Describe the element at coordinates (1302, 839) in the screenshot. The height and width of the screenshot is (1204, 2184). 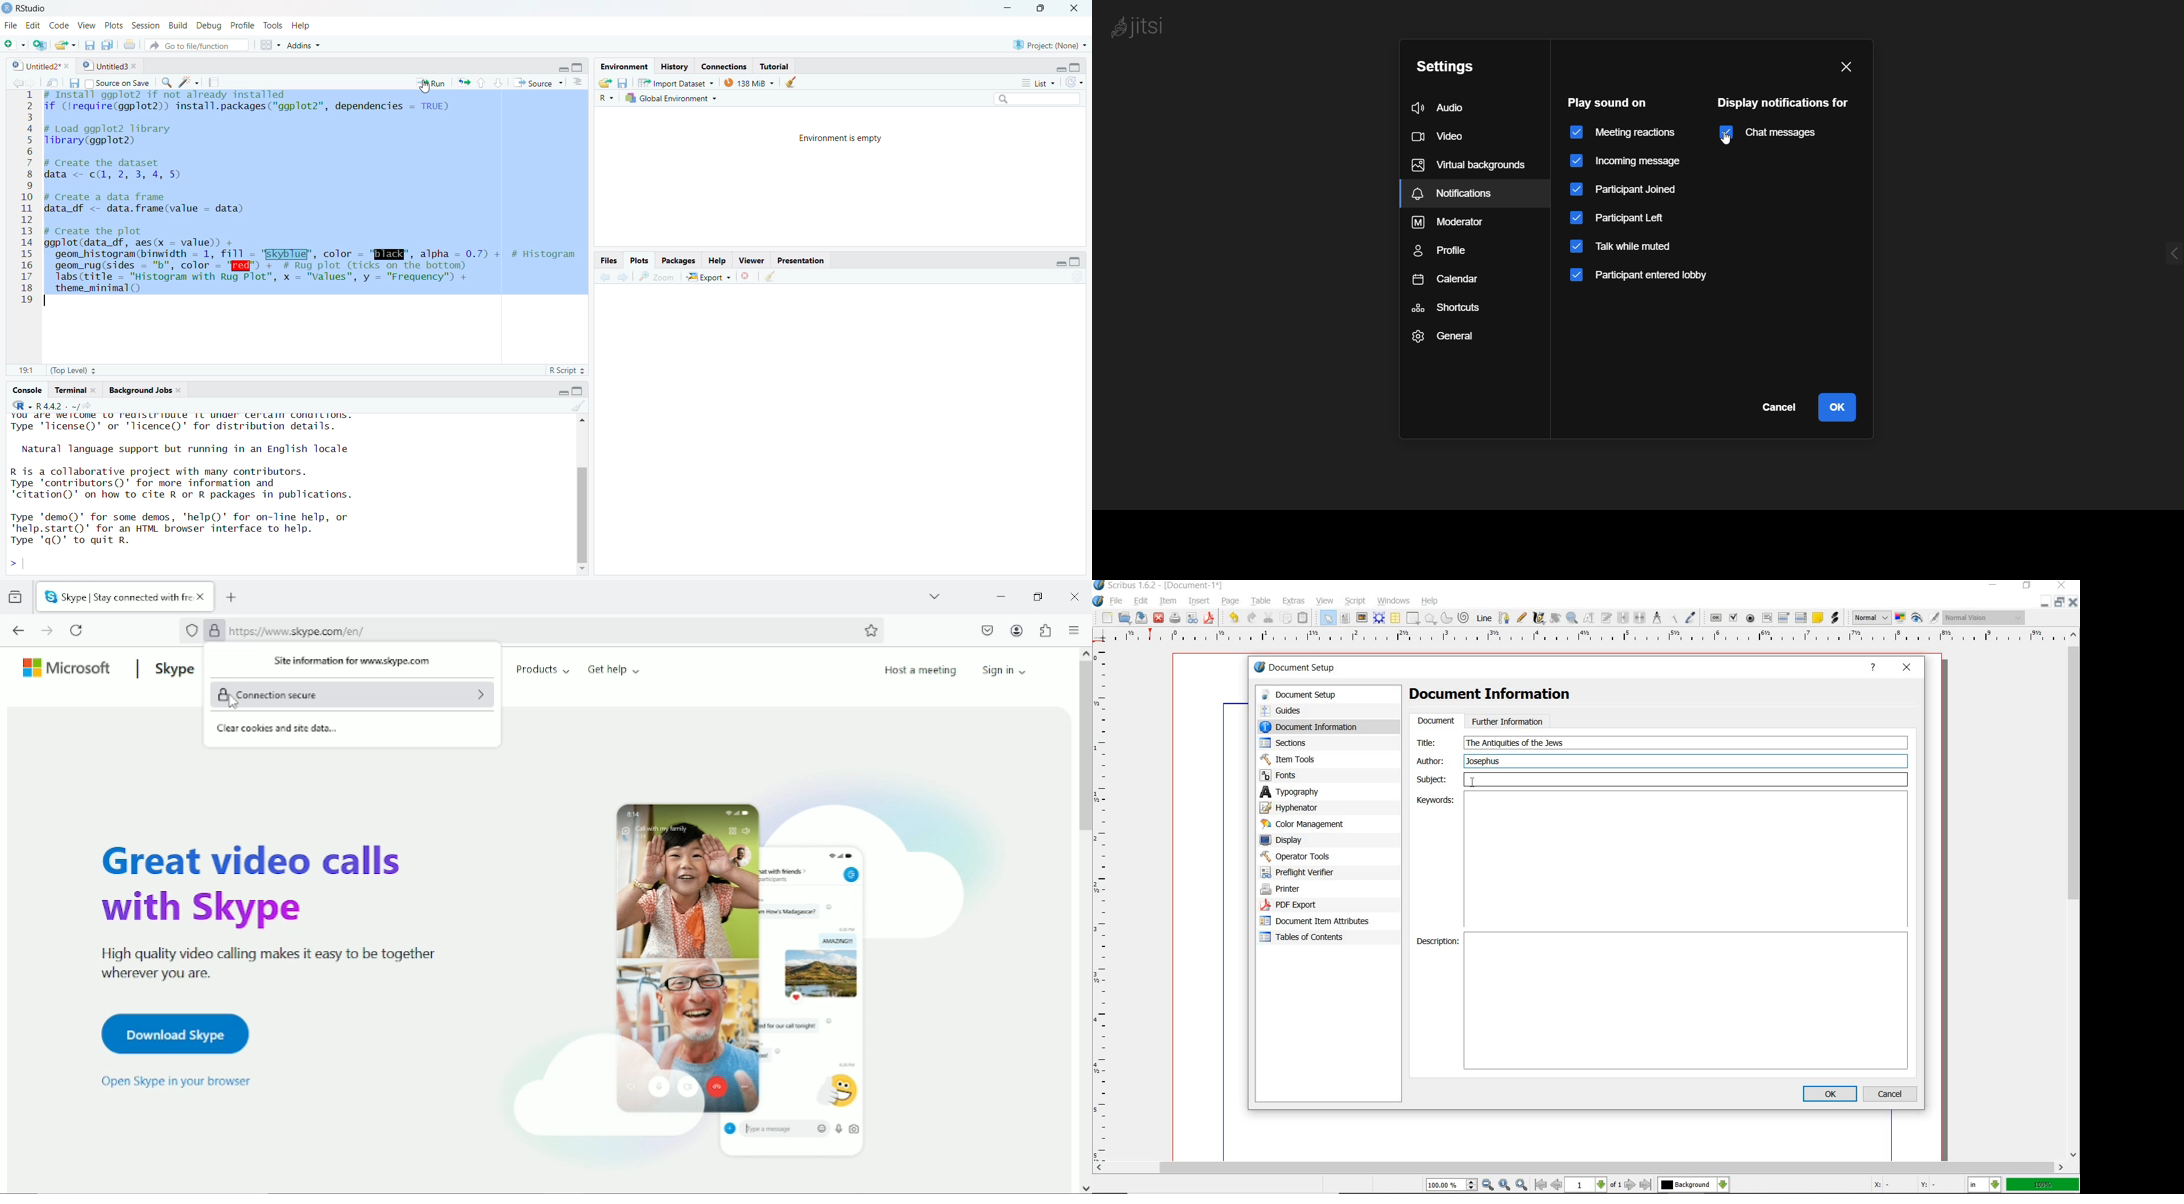
I see `display` at that location.